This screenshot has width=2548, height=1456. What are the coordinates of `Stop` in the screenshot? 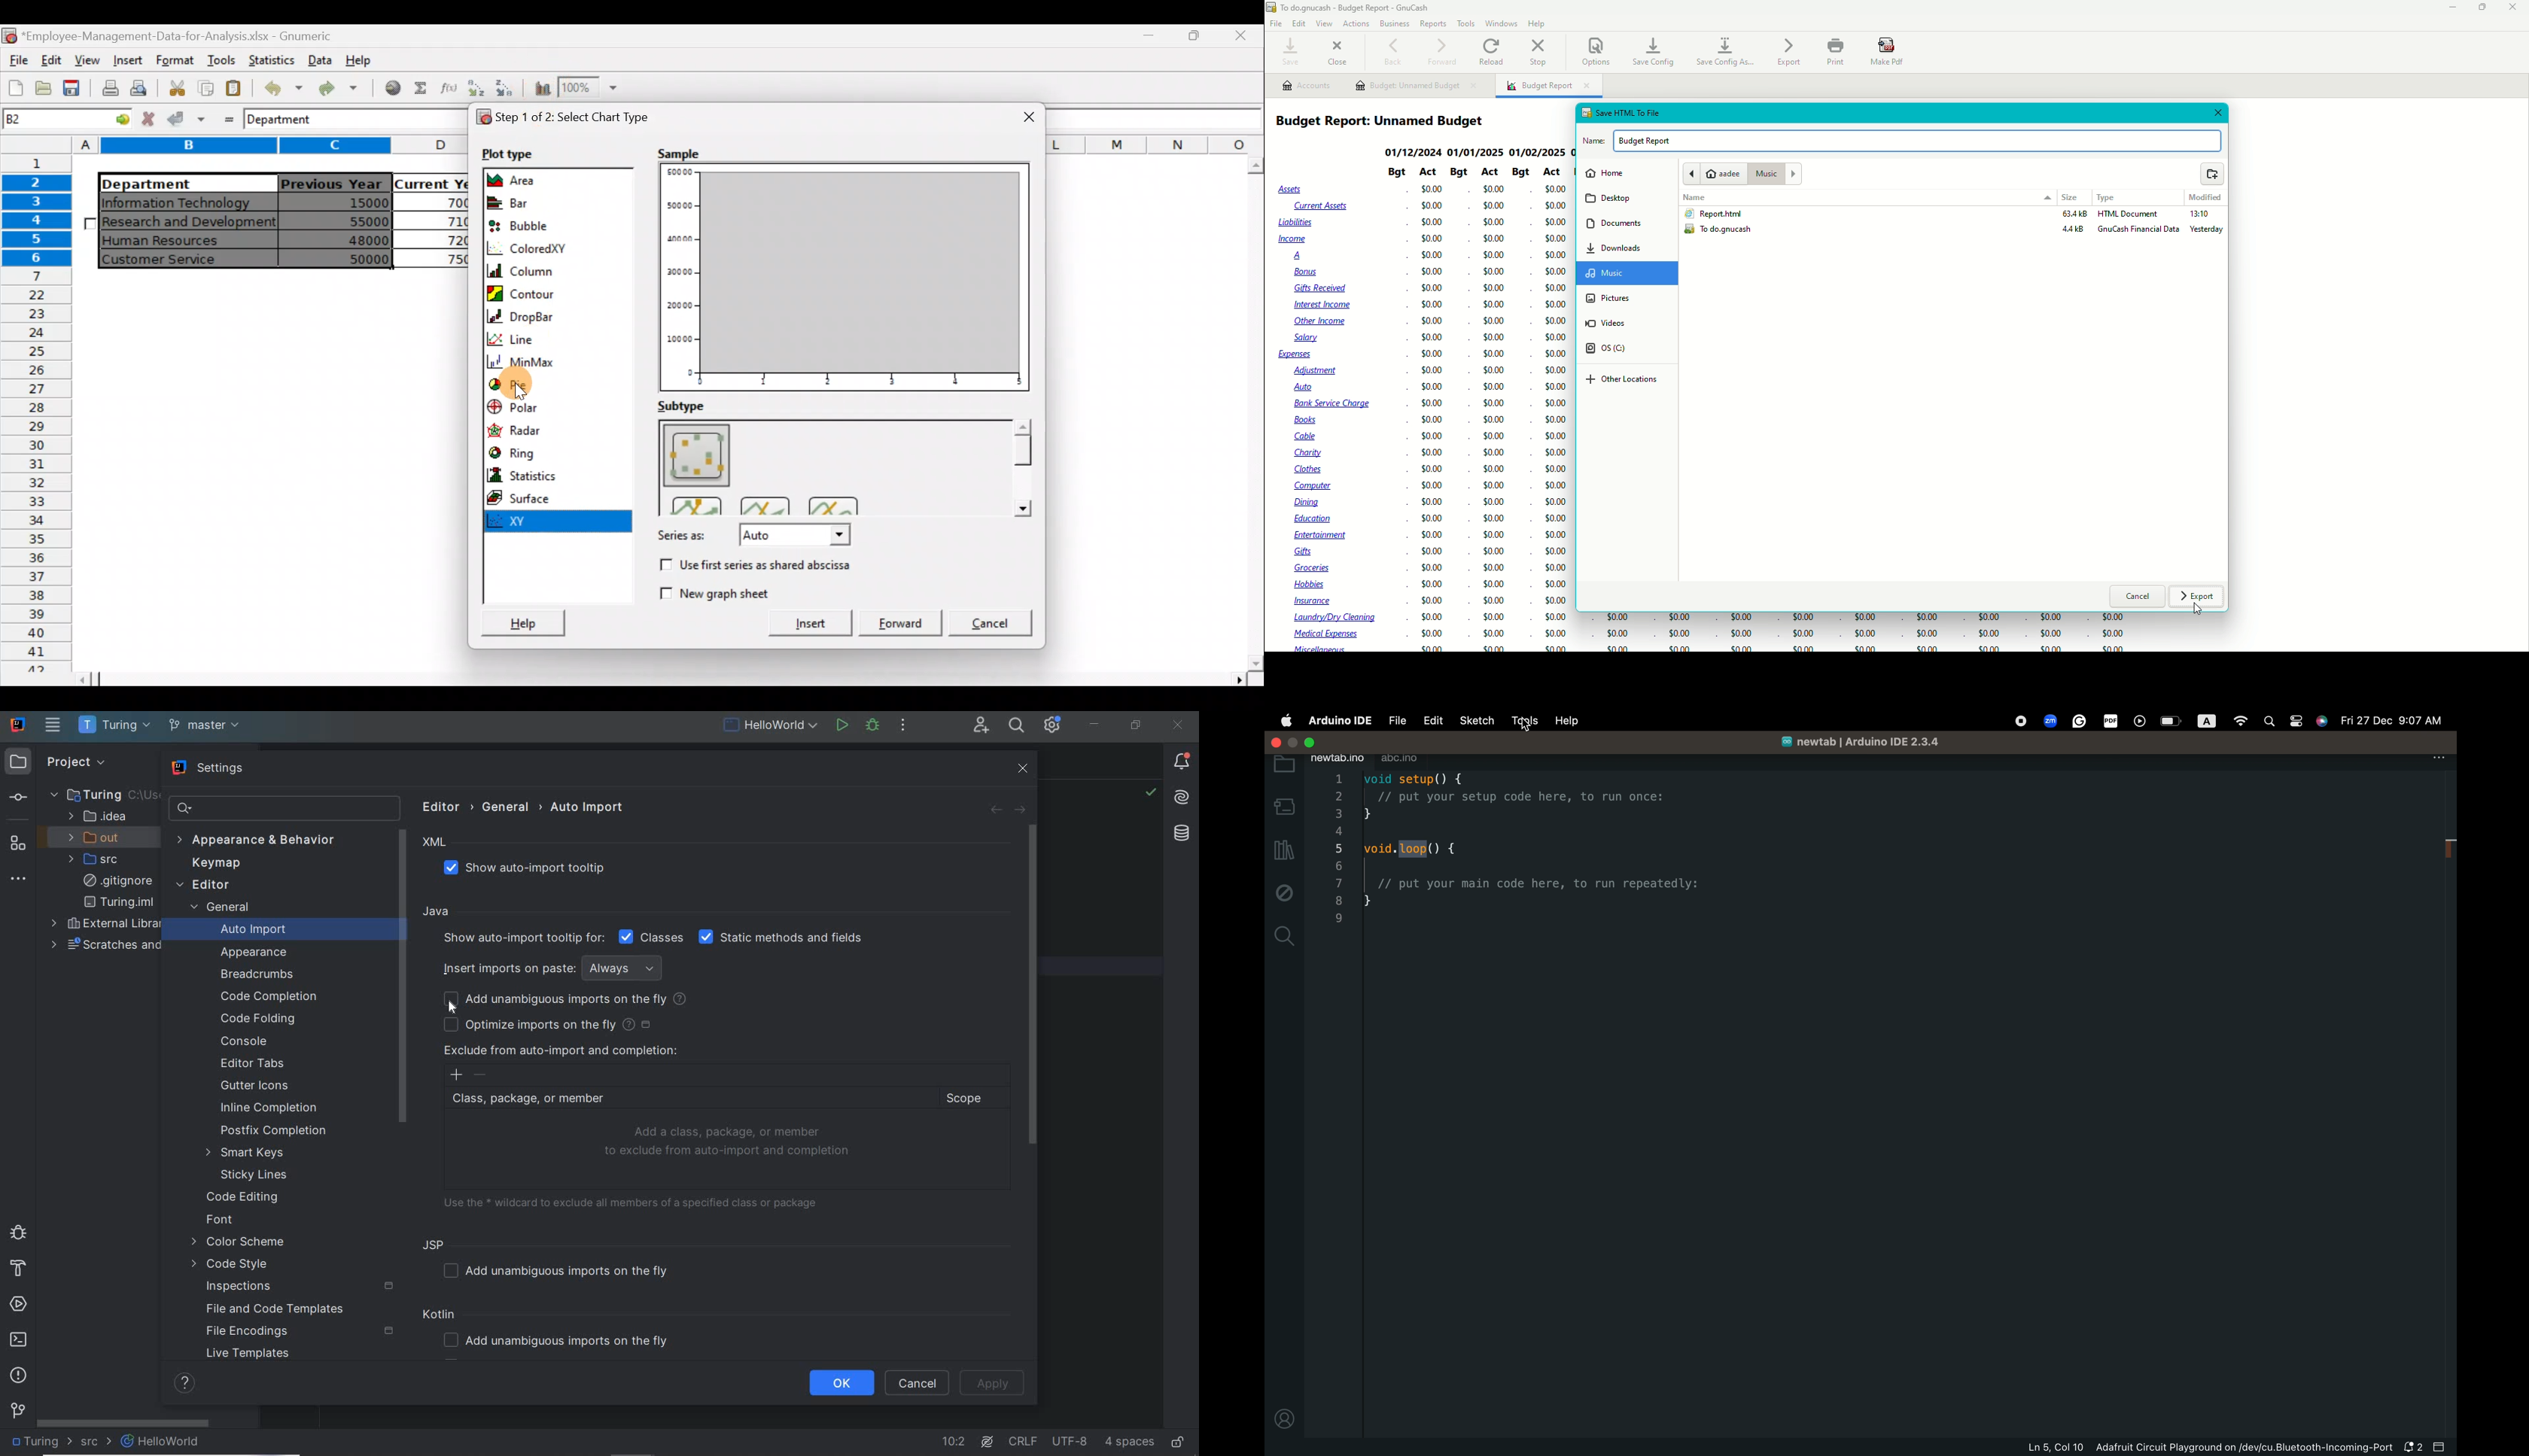 It's located at (1540, 53).